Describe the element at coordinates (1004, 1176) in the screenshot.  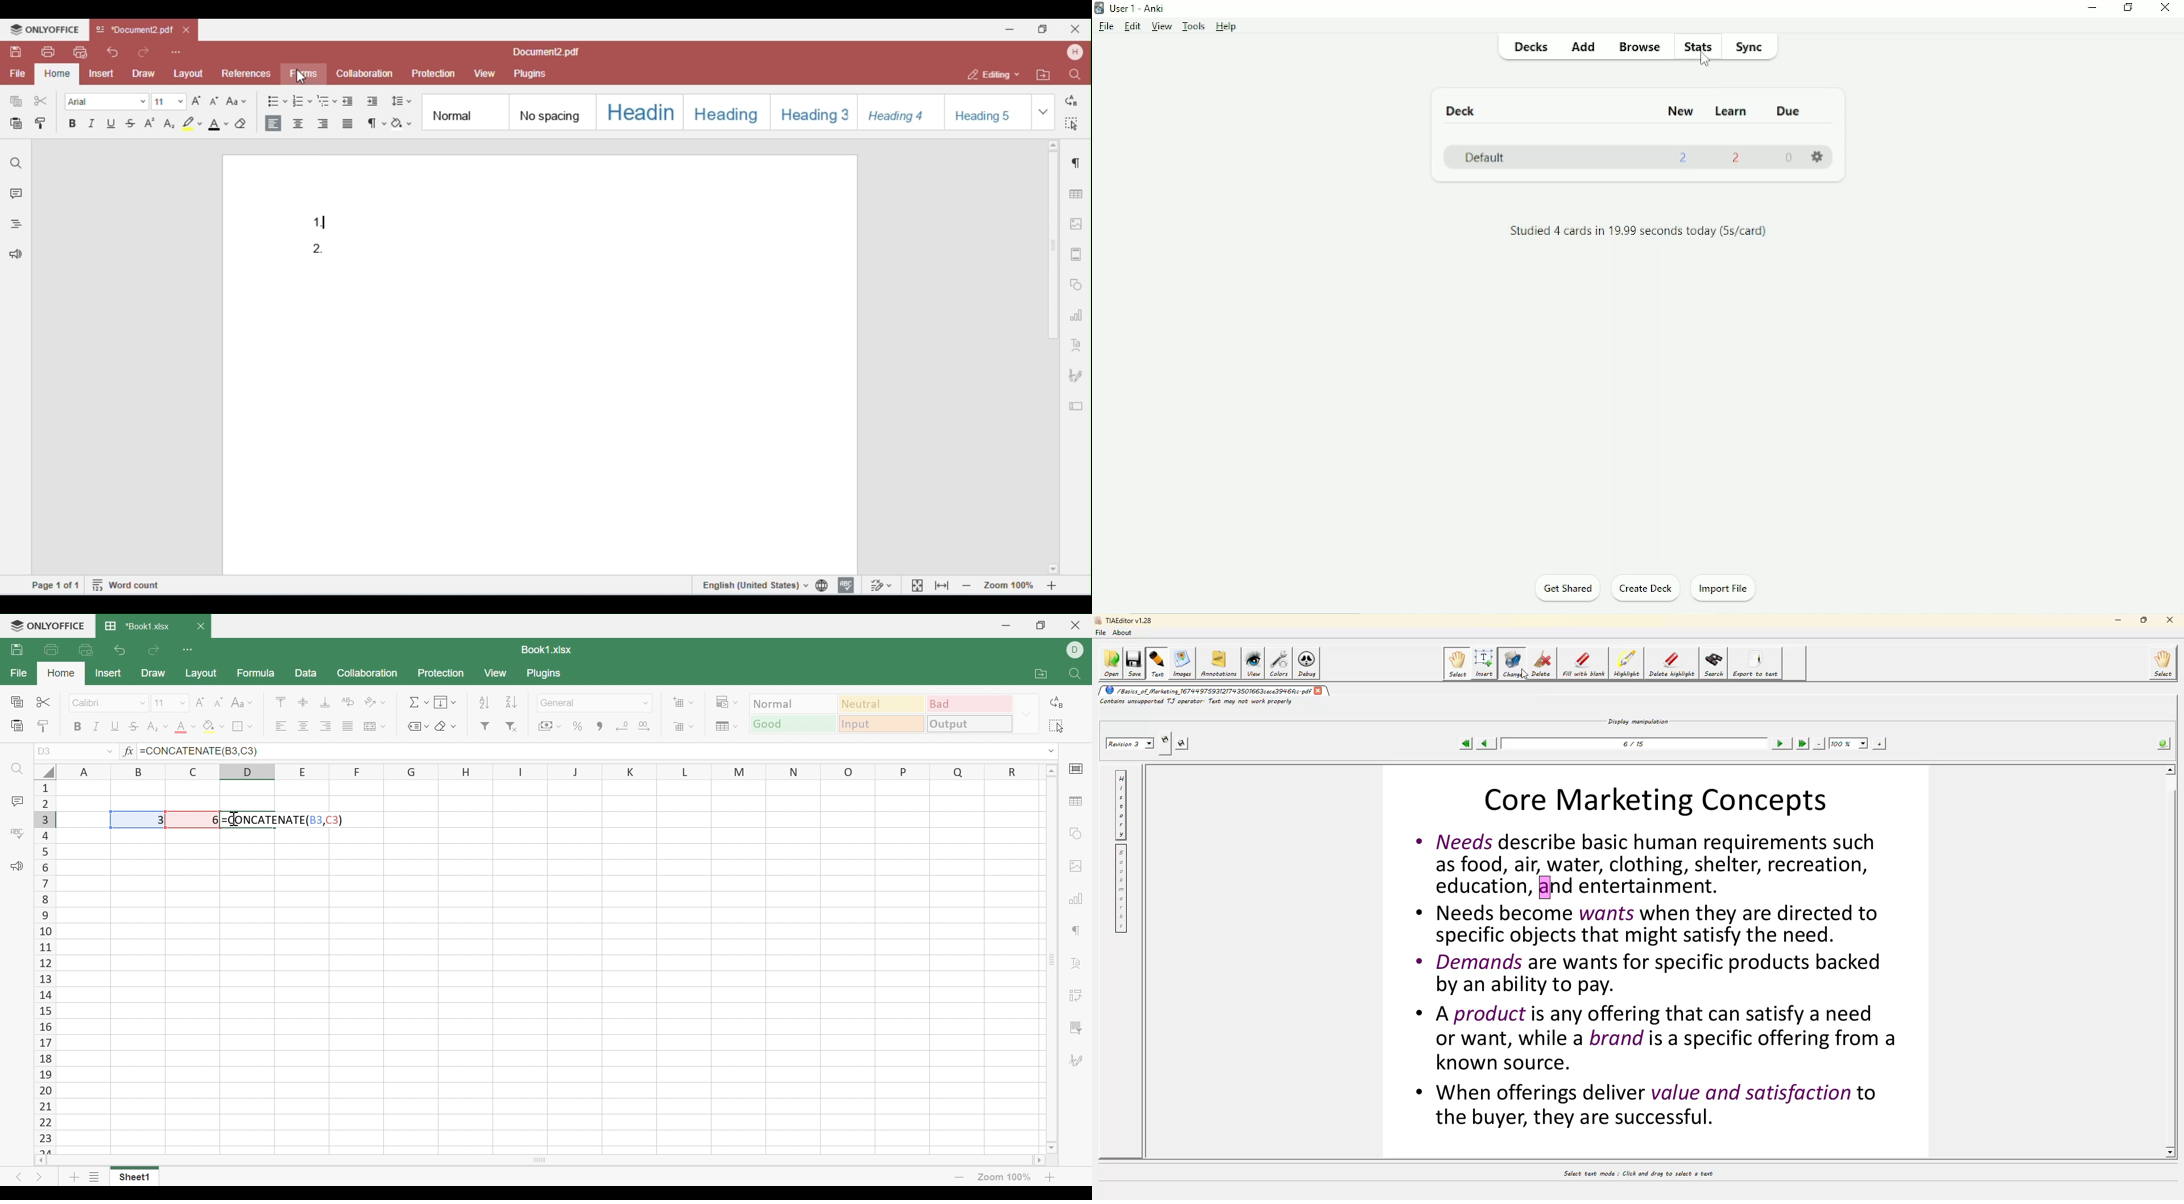
I see `Zoom out 57%` at that location.